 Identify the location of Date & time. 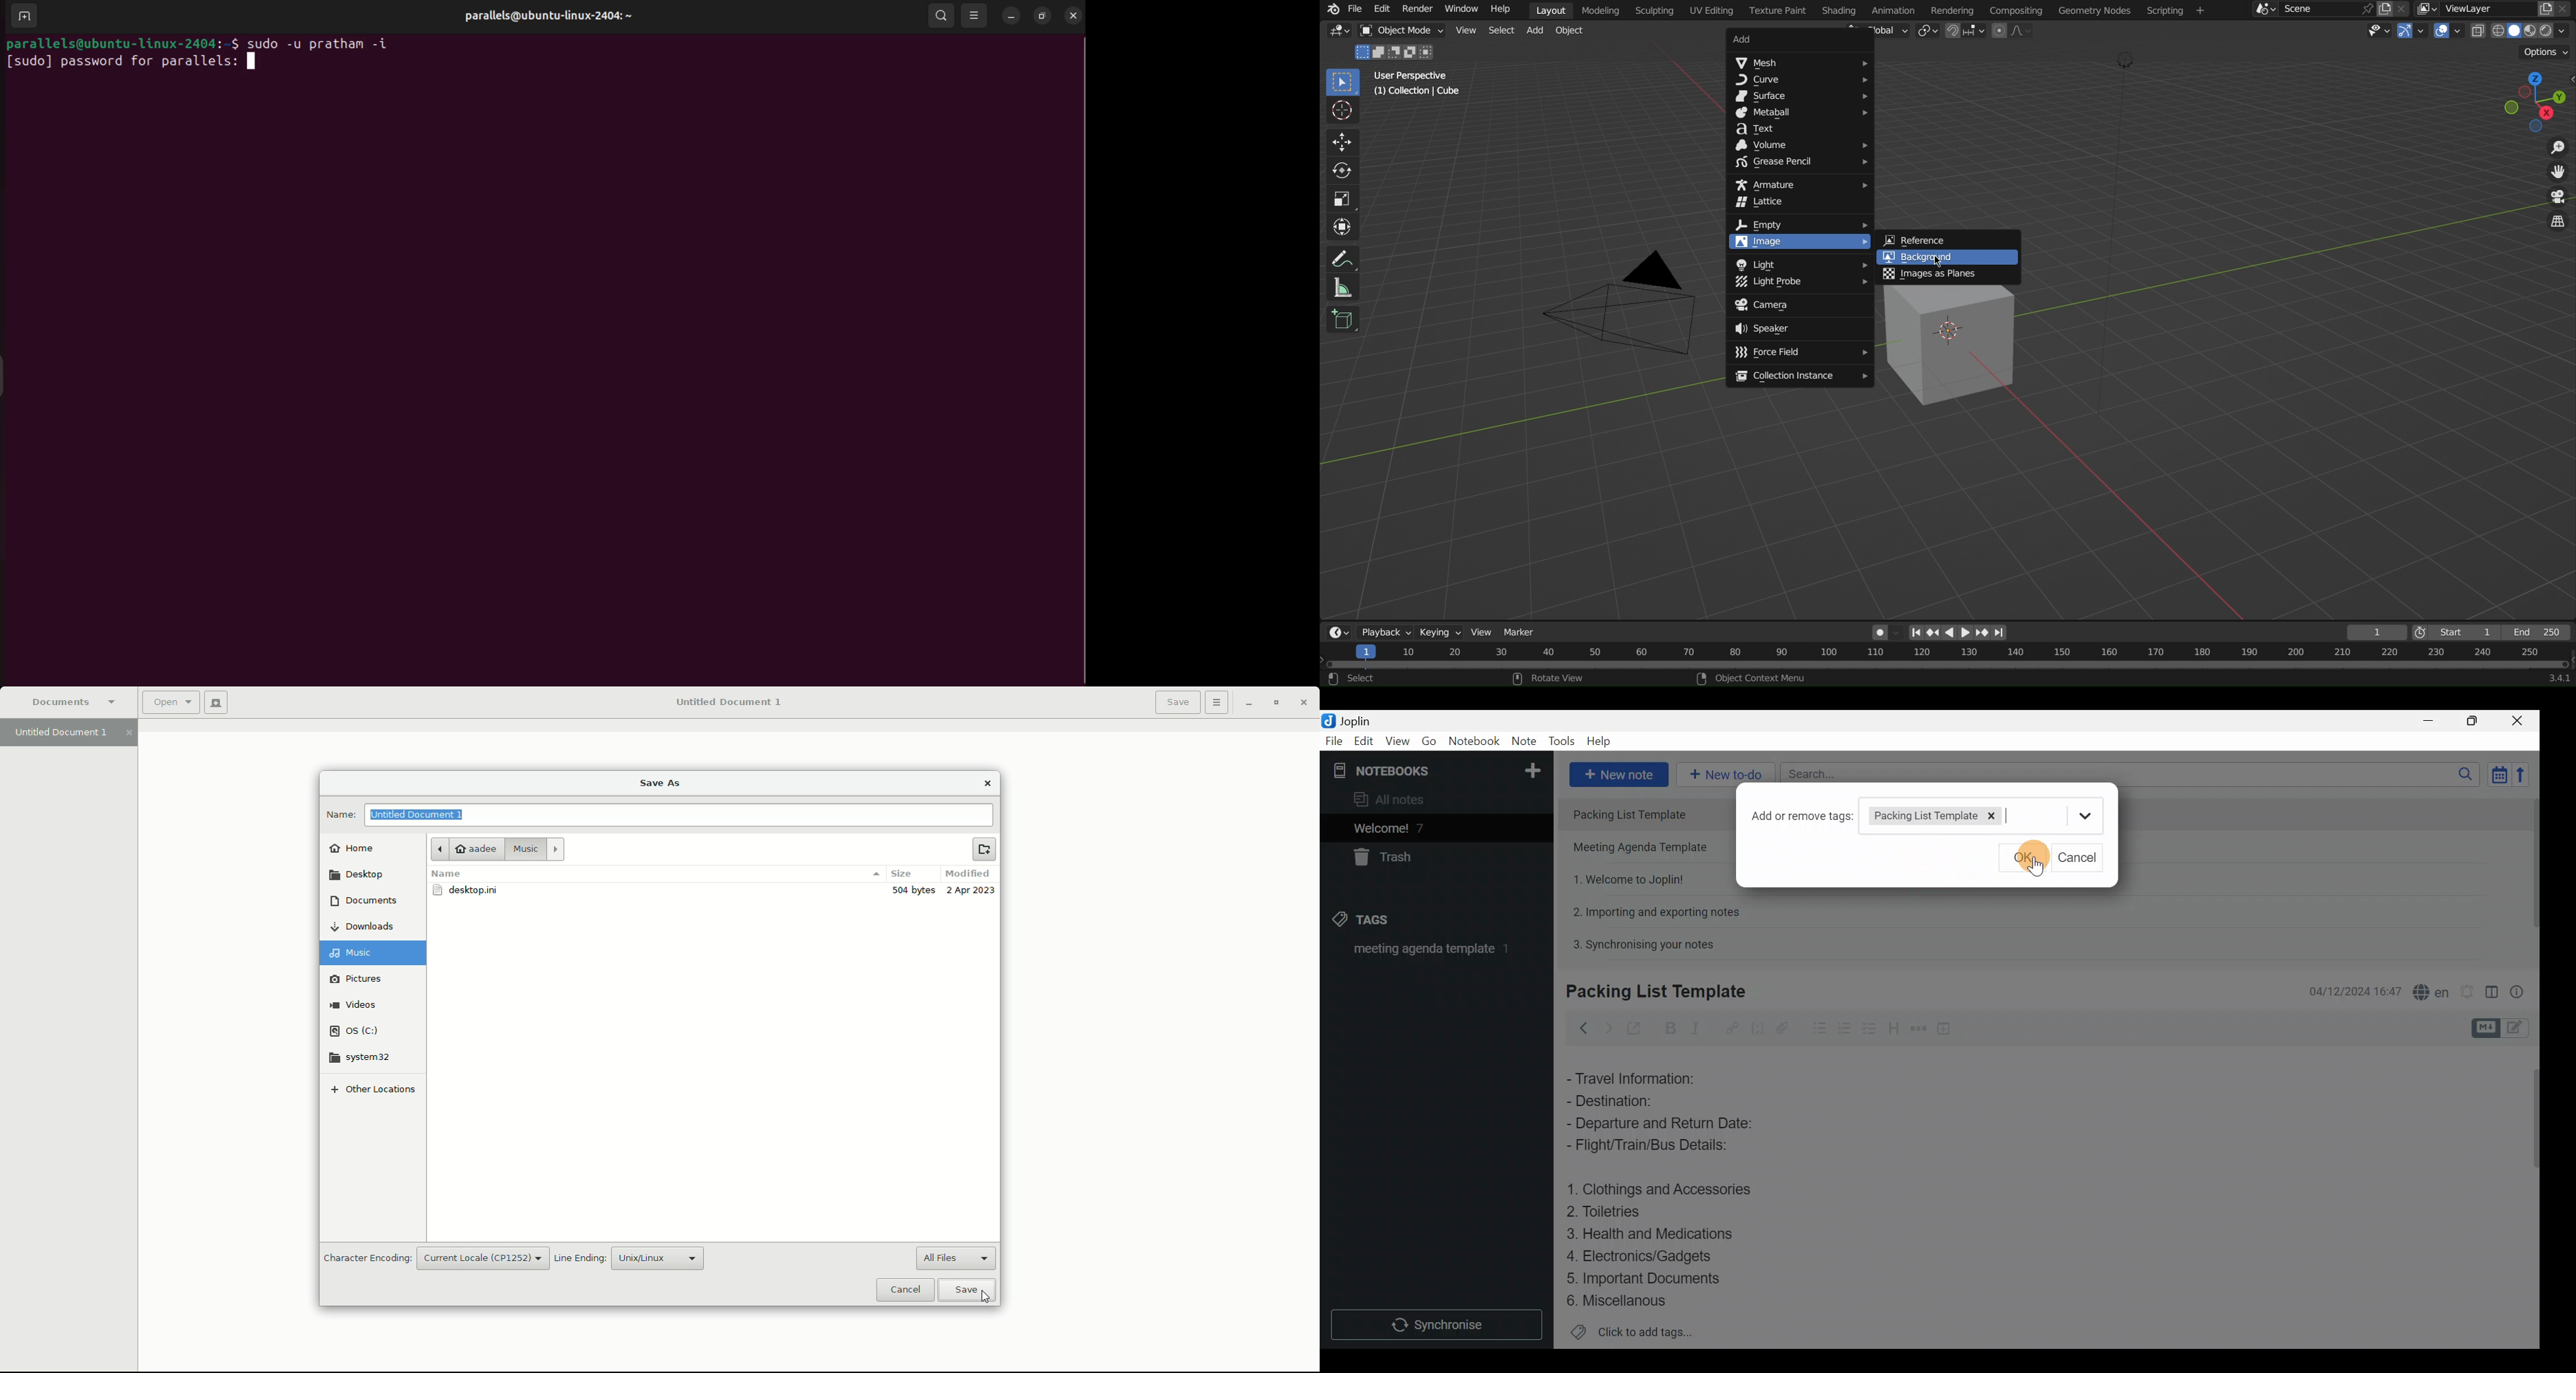
(2355, 990).